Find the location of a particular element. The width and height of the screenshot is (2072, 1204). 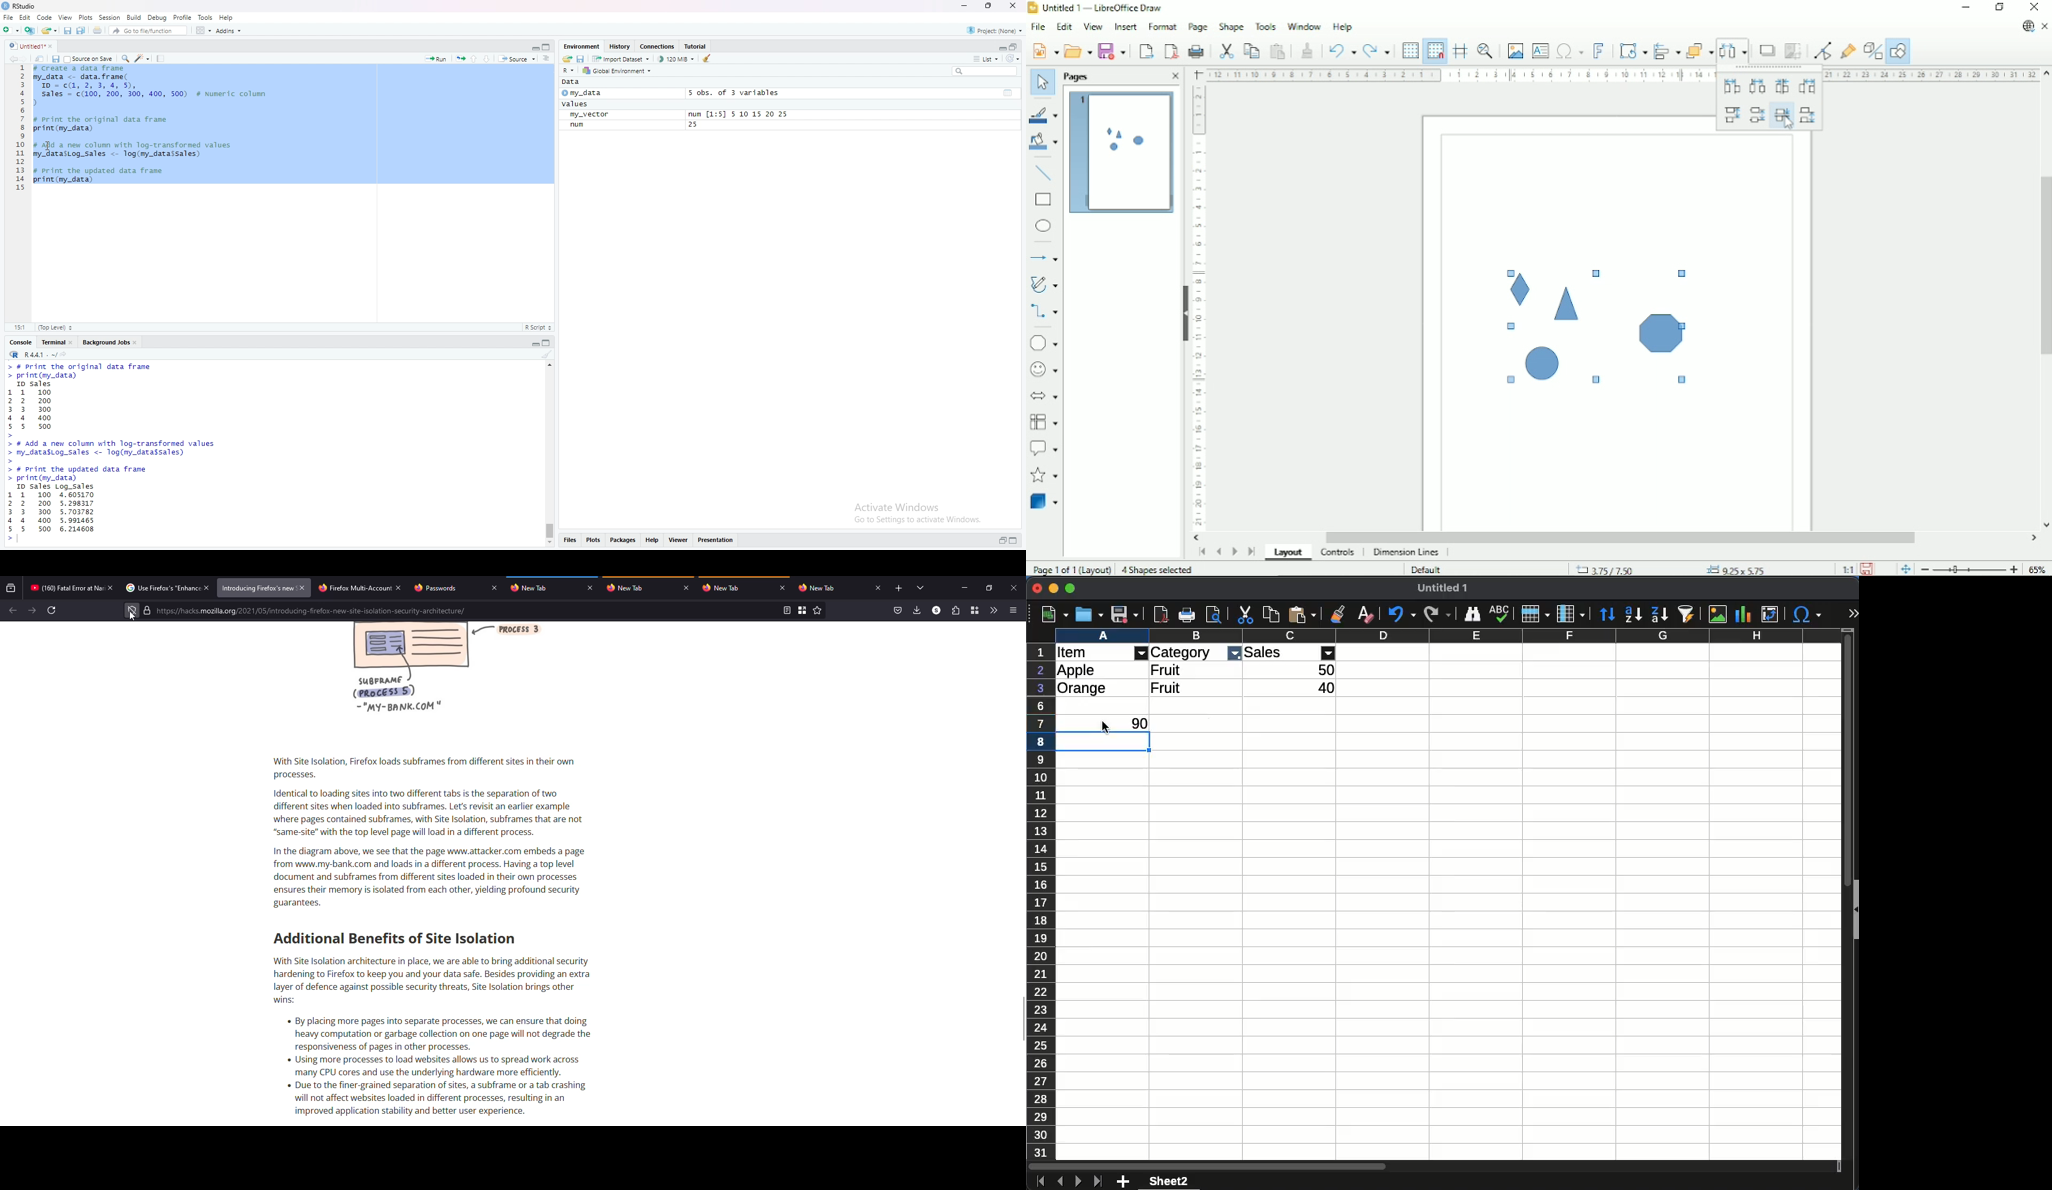

Save is located at coordinates (1112, 51).